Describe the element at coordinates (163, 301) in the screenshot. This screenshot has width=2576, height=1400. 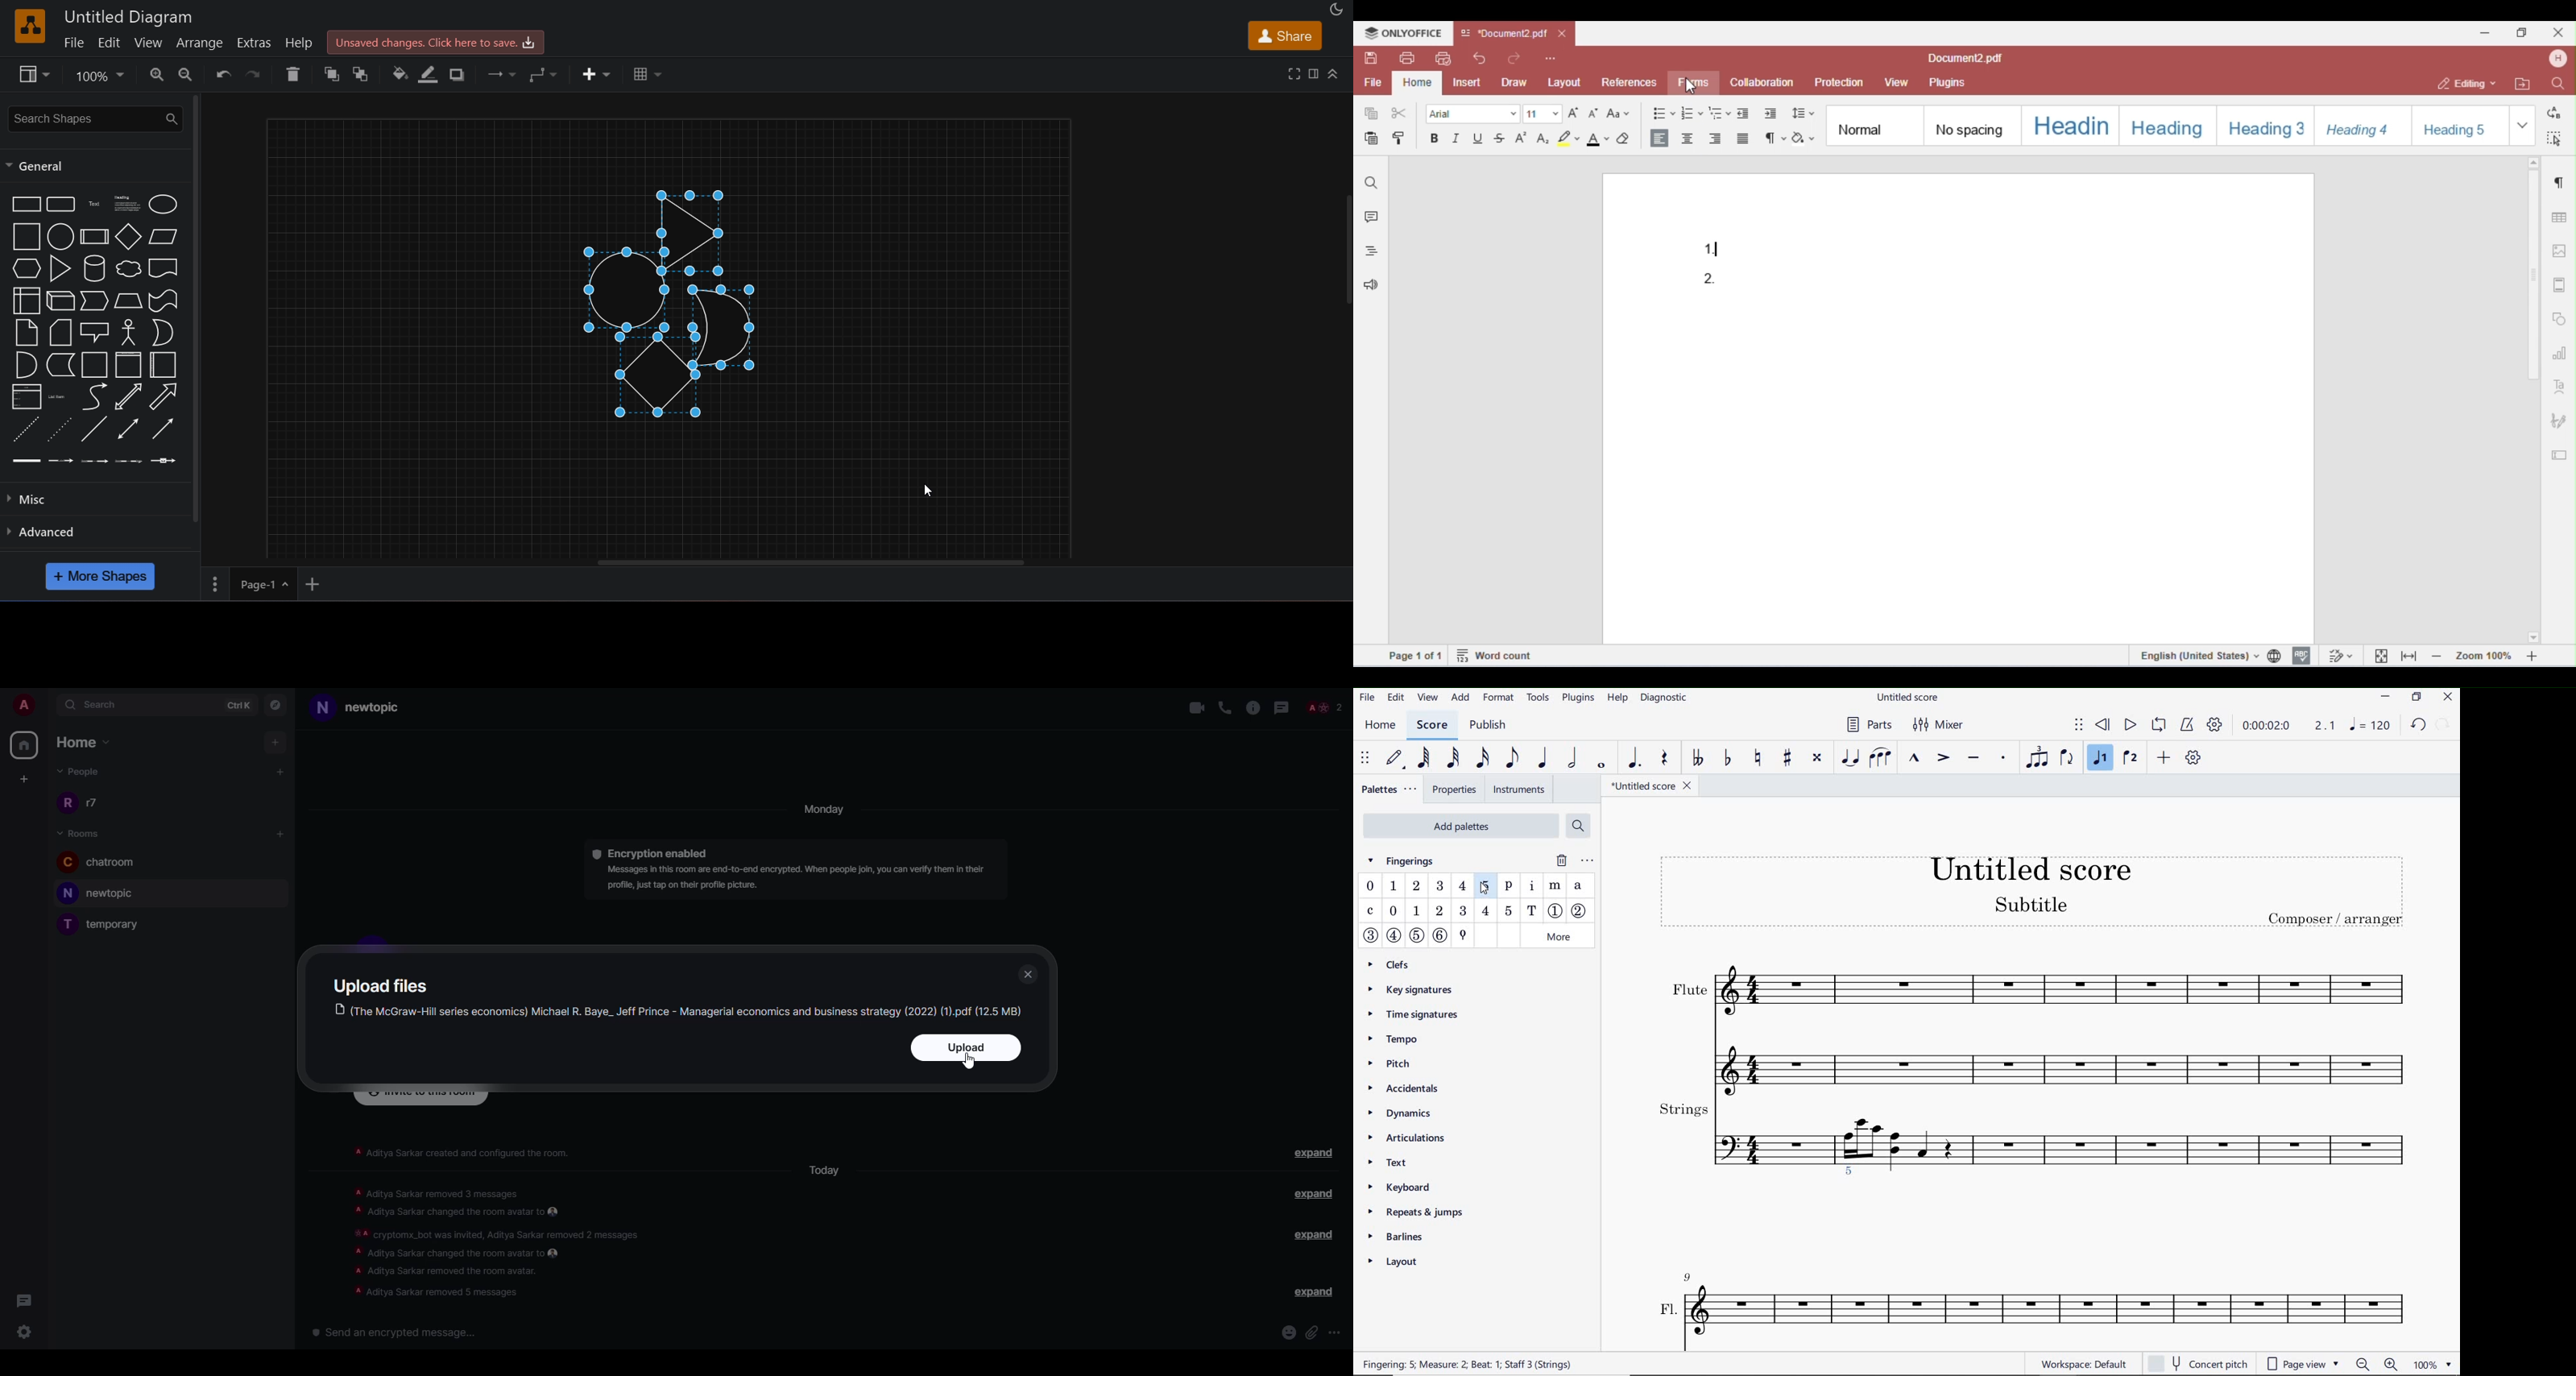
I see `tape` at that location.